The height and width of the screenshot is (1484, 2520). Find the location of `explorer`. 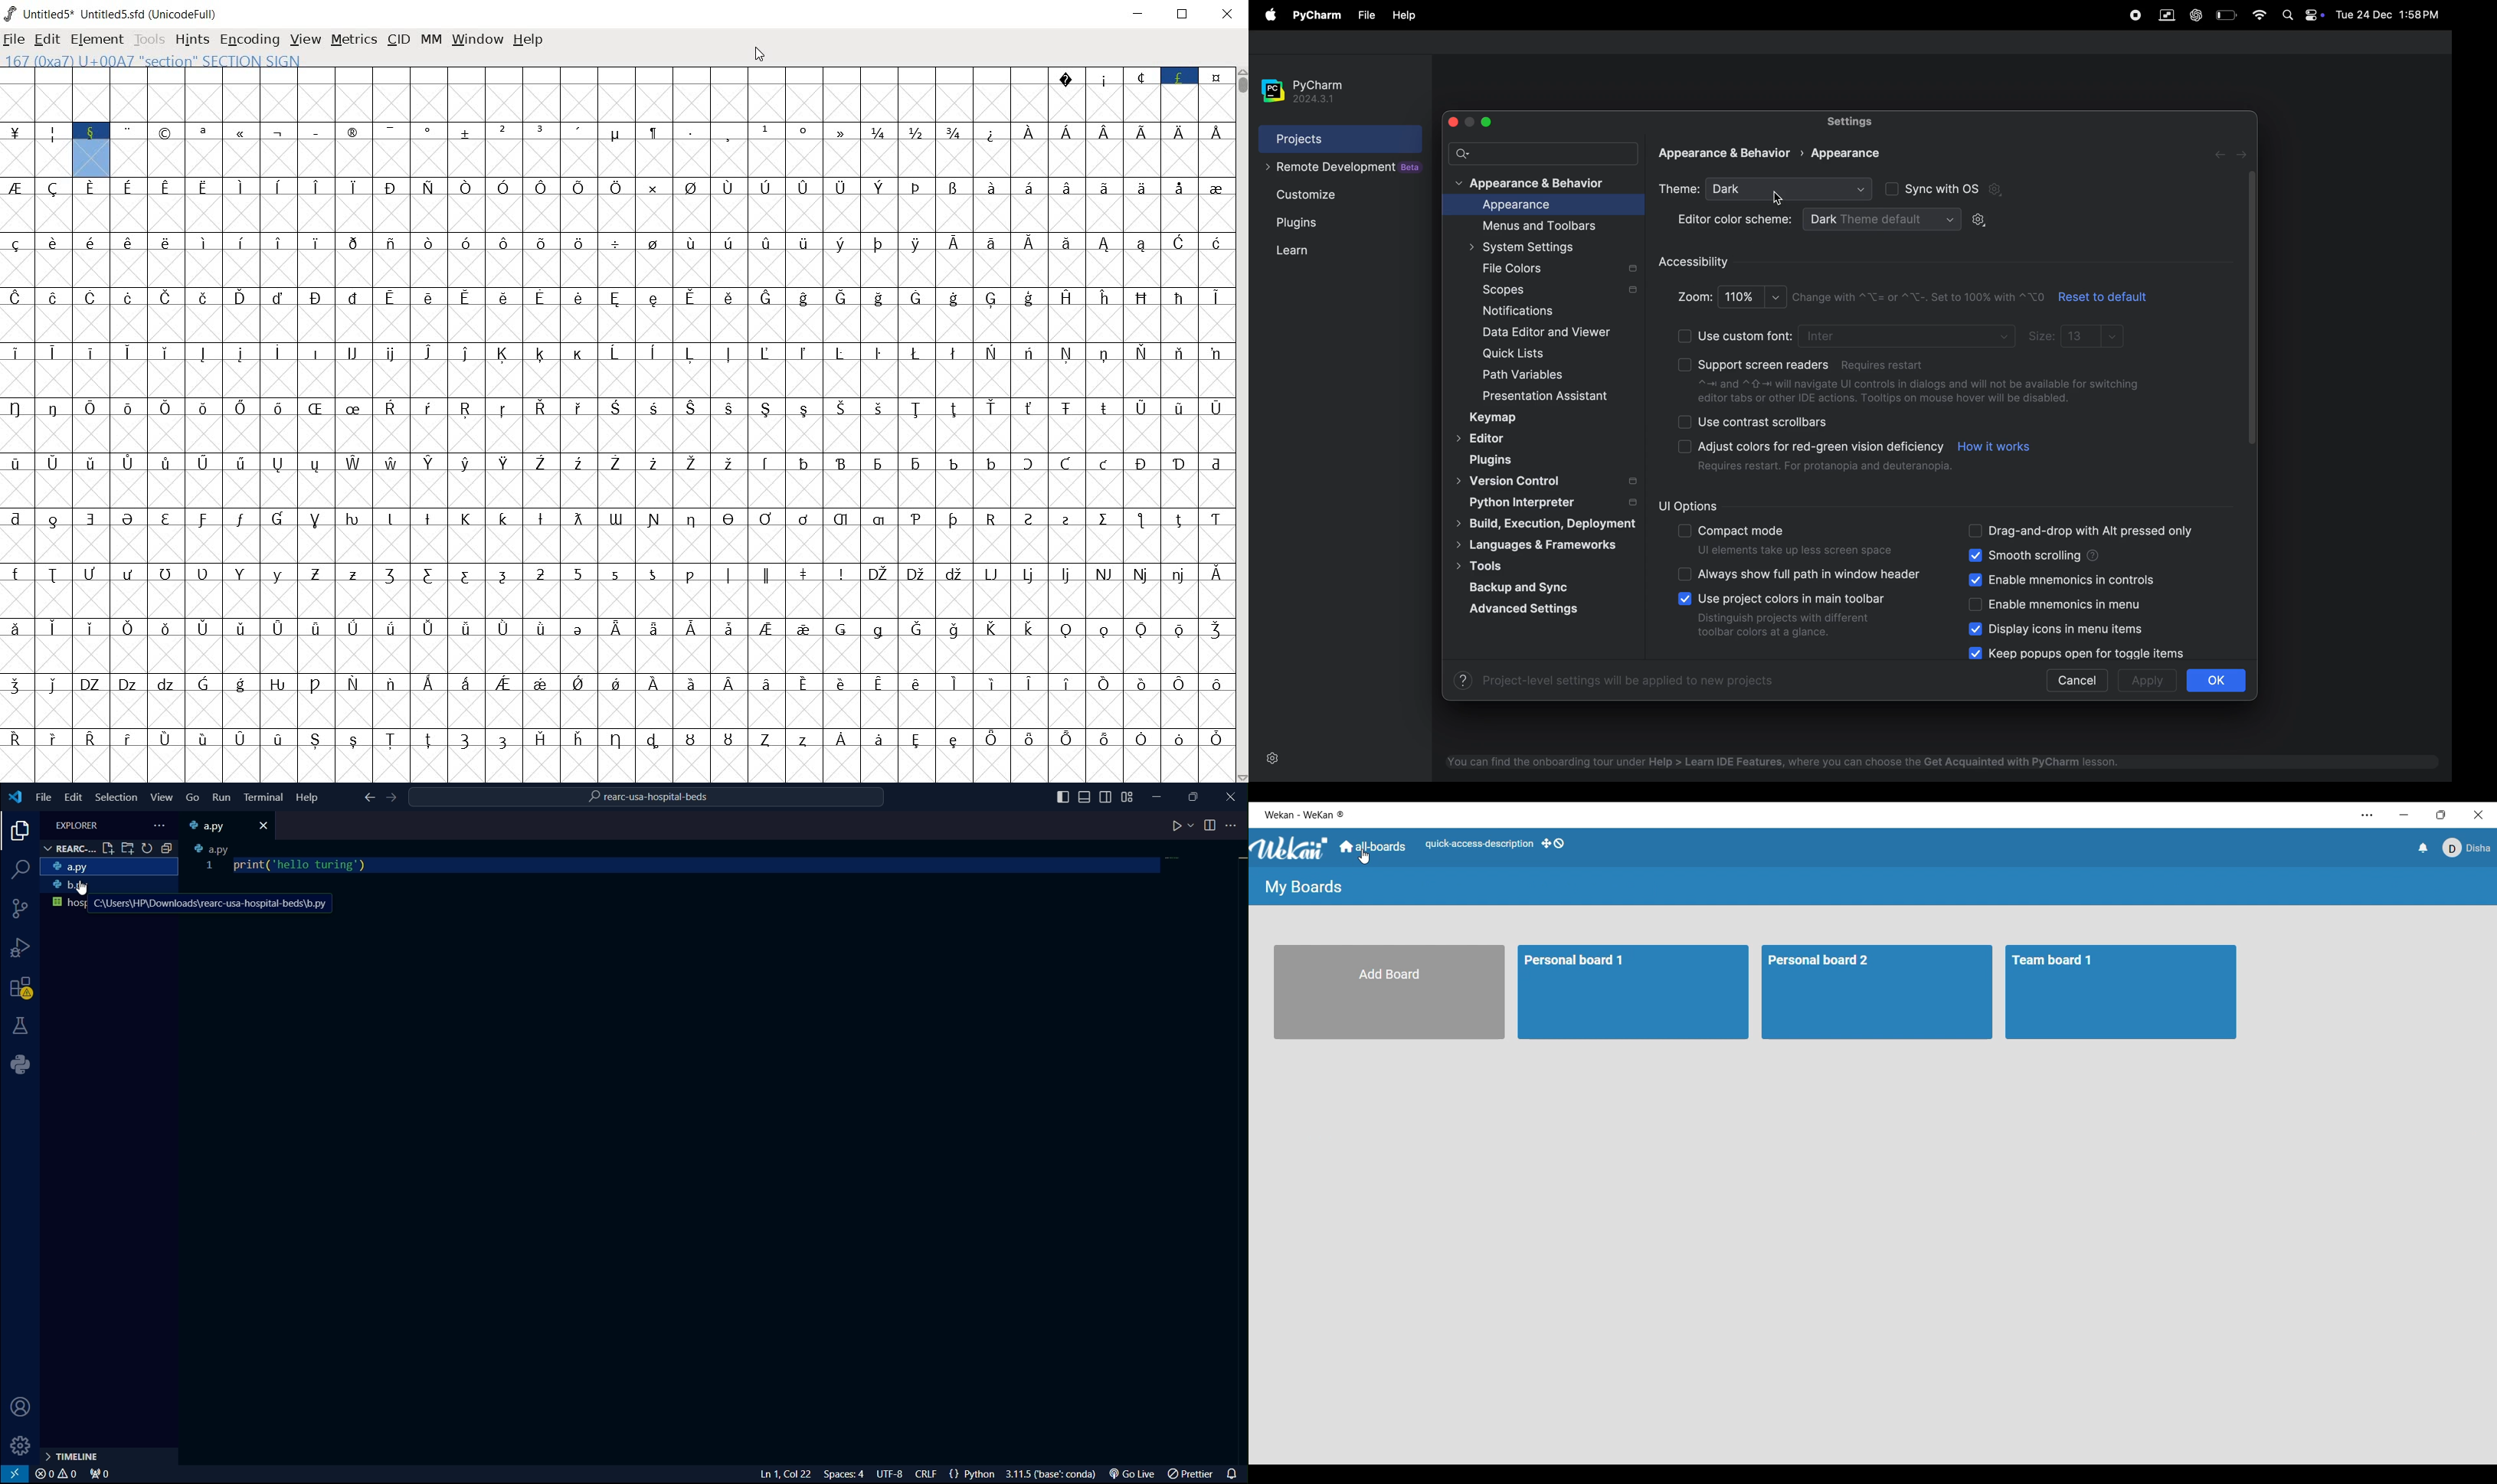

explorer is located at coordinates (17, 833).